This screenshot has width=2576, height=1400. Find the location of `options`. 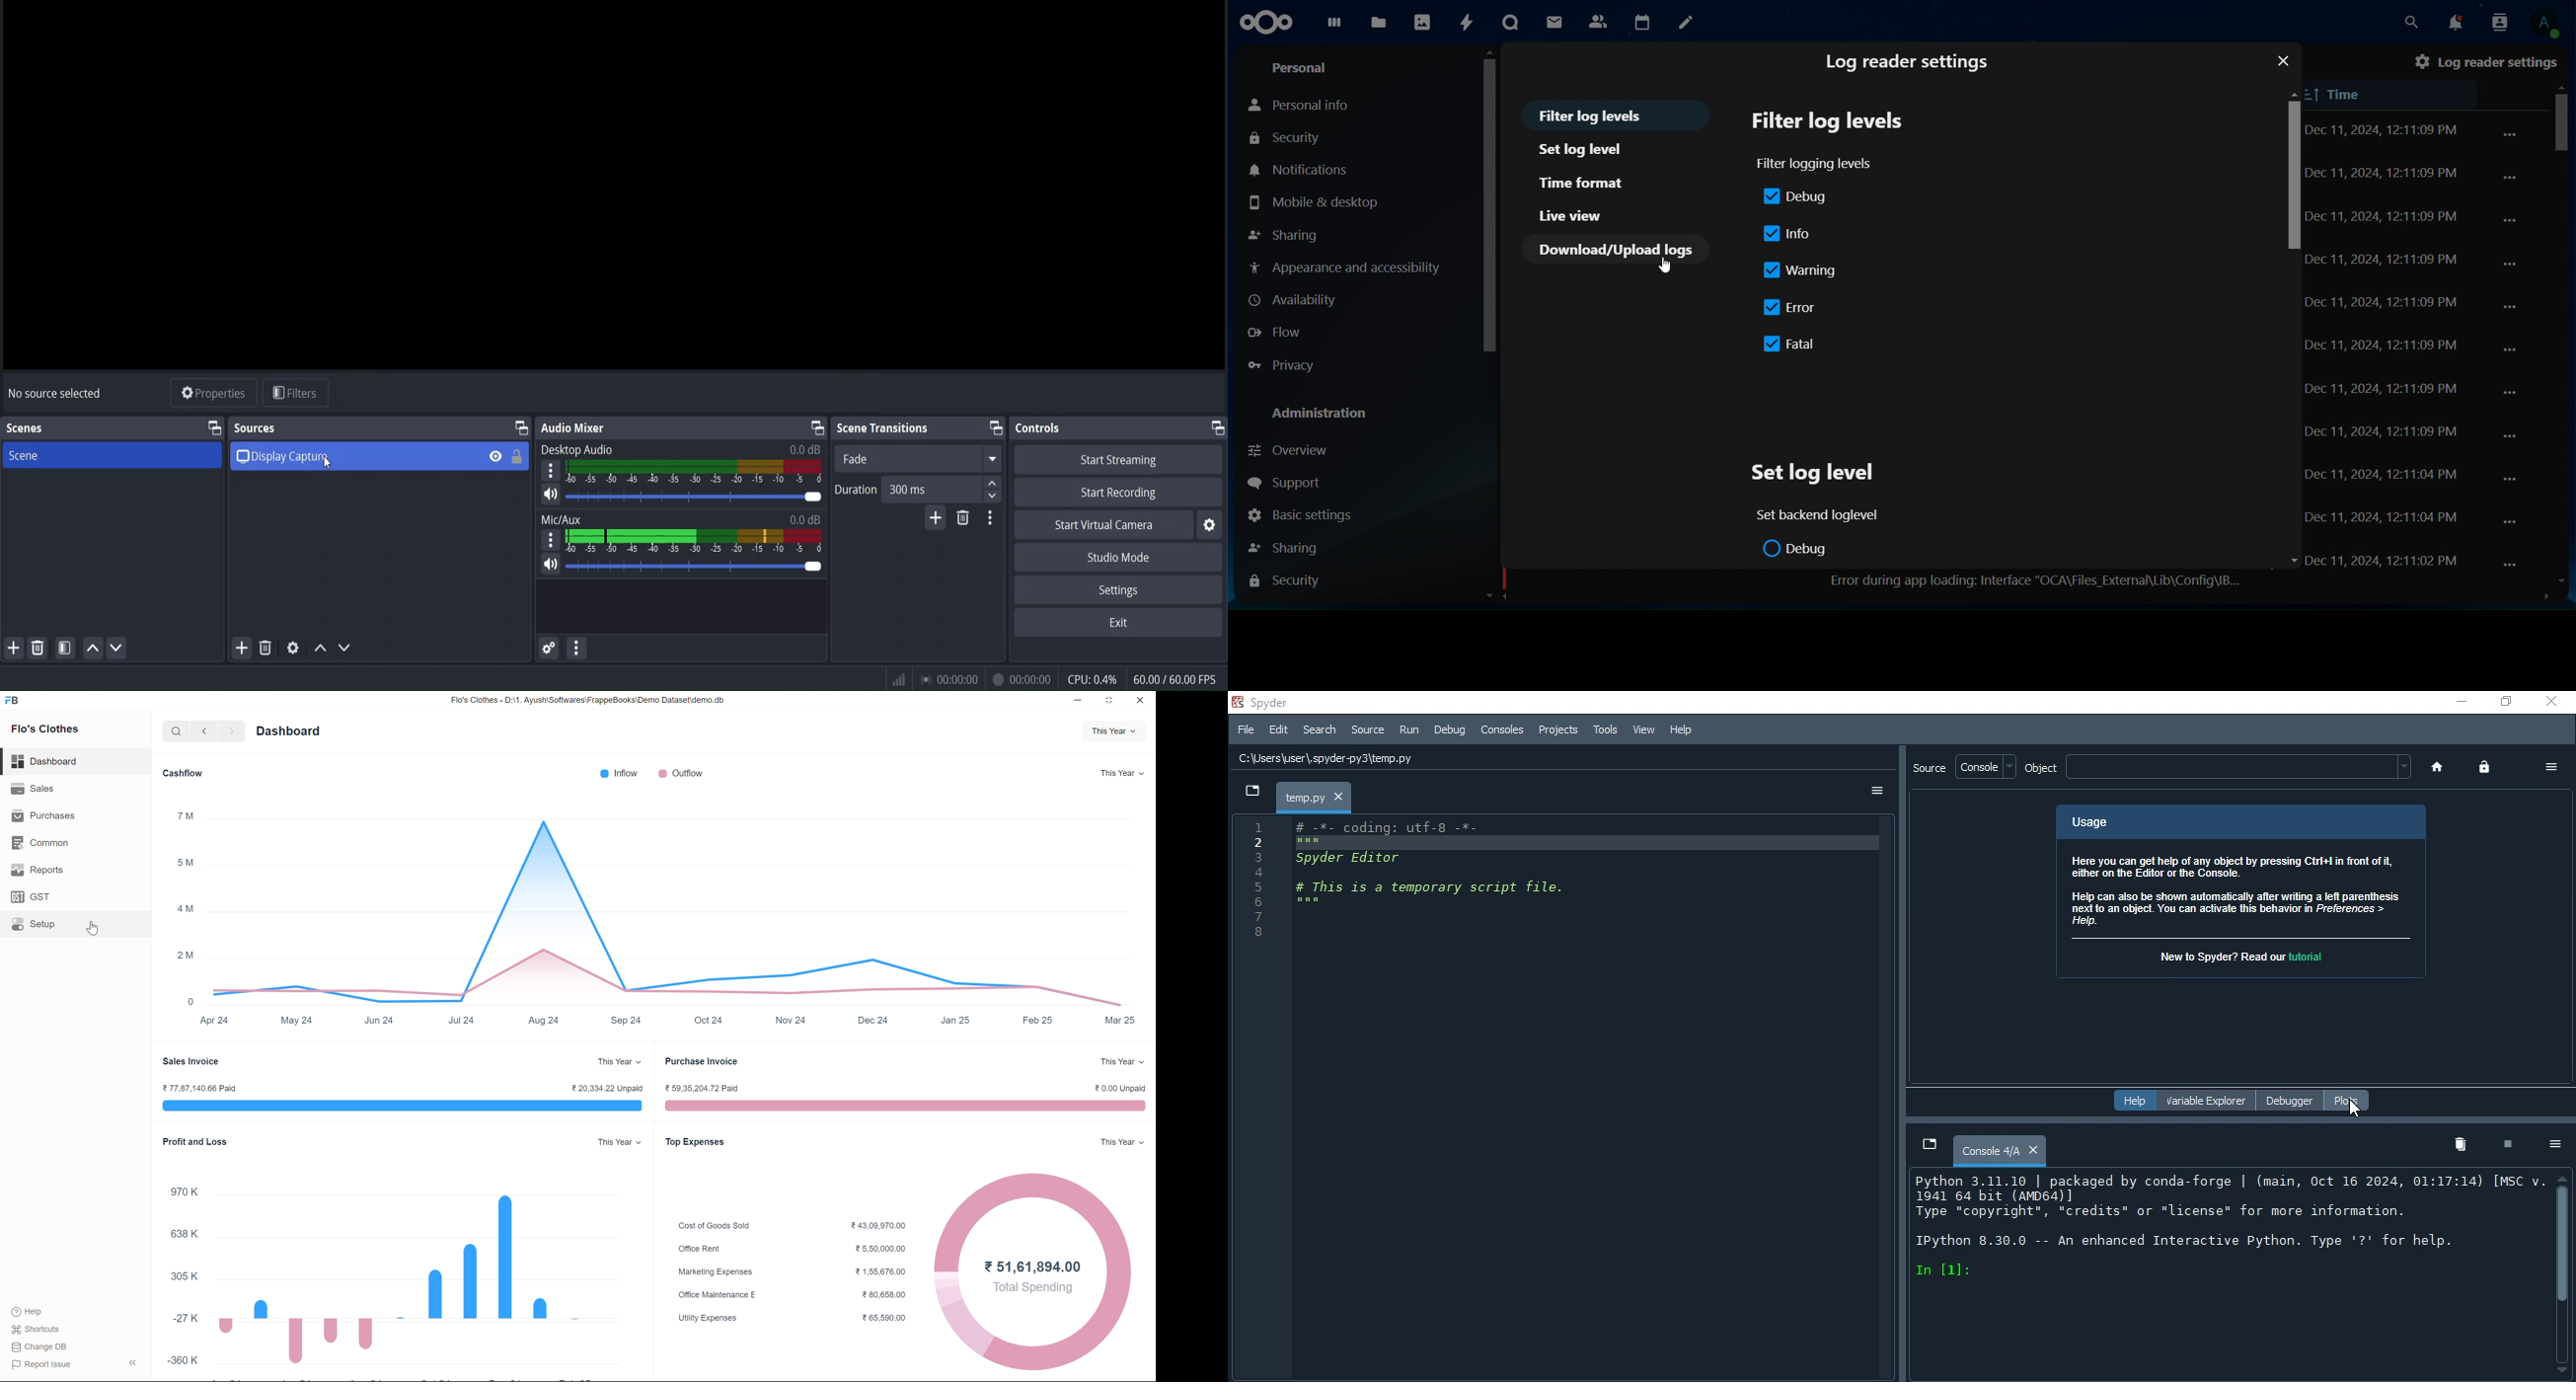

options is located at coordinates (2556, 1146).